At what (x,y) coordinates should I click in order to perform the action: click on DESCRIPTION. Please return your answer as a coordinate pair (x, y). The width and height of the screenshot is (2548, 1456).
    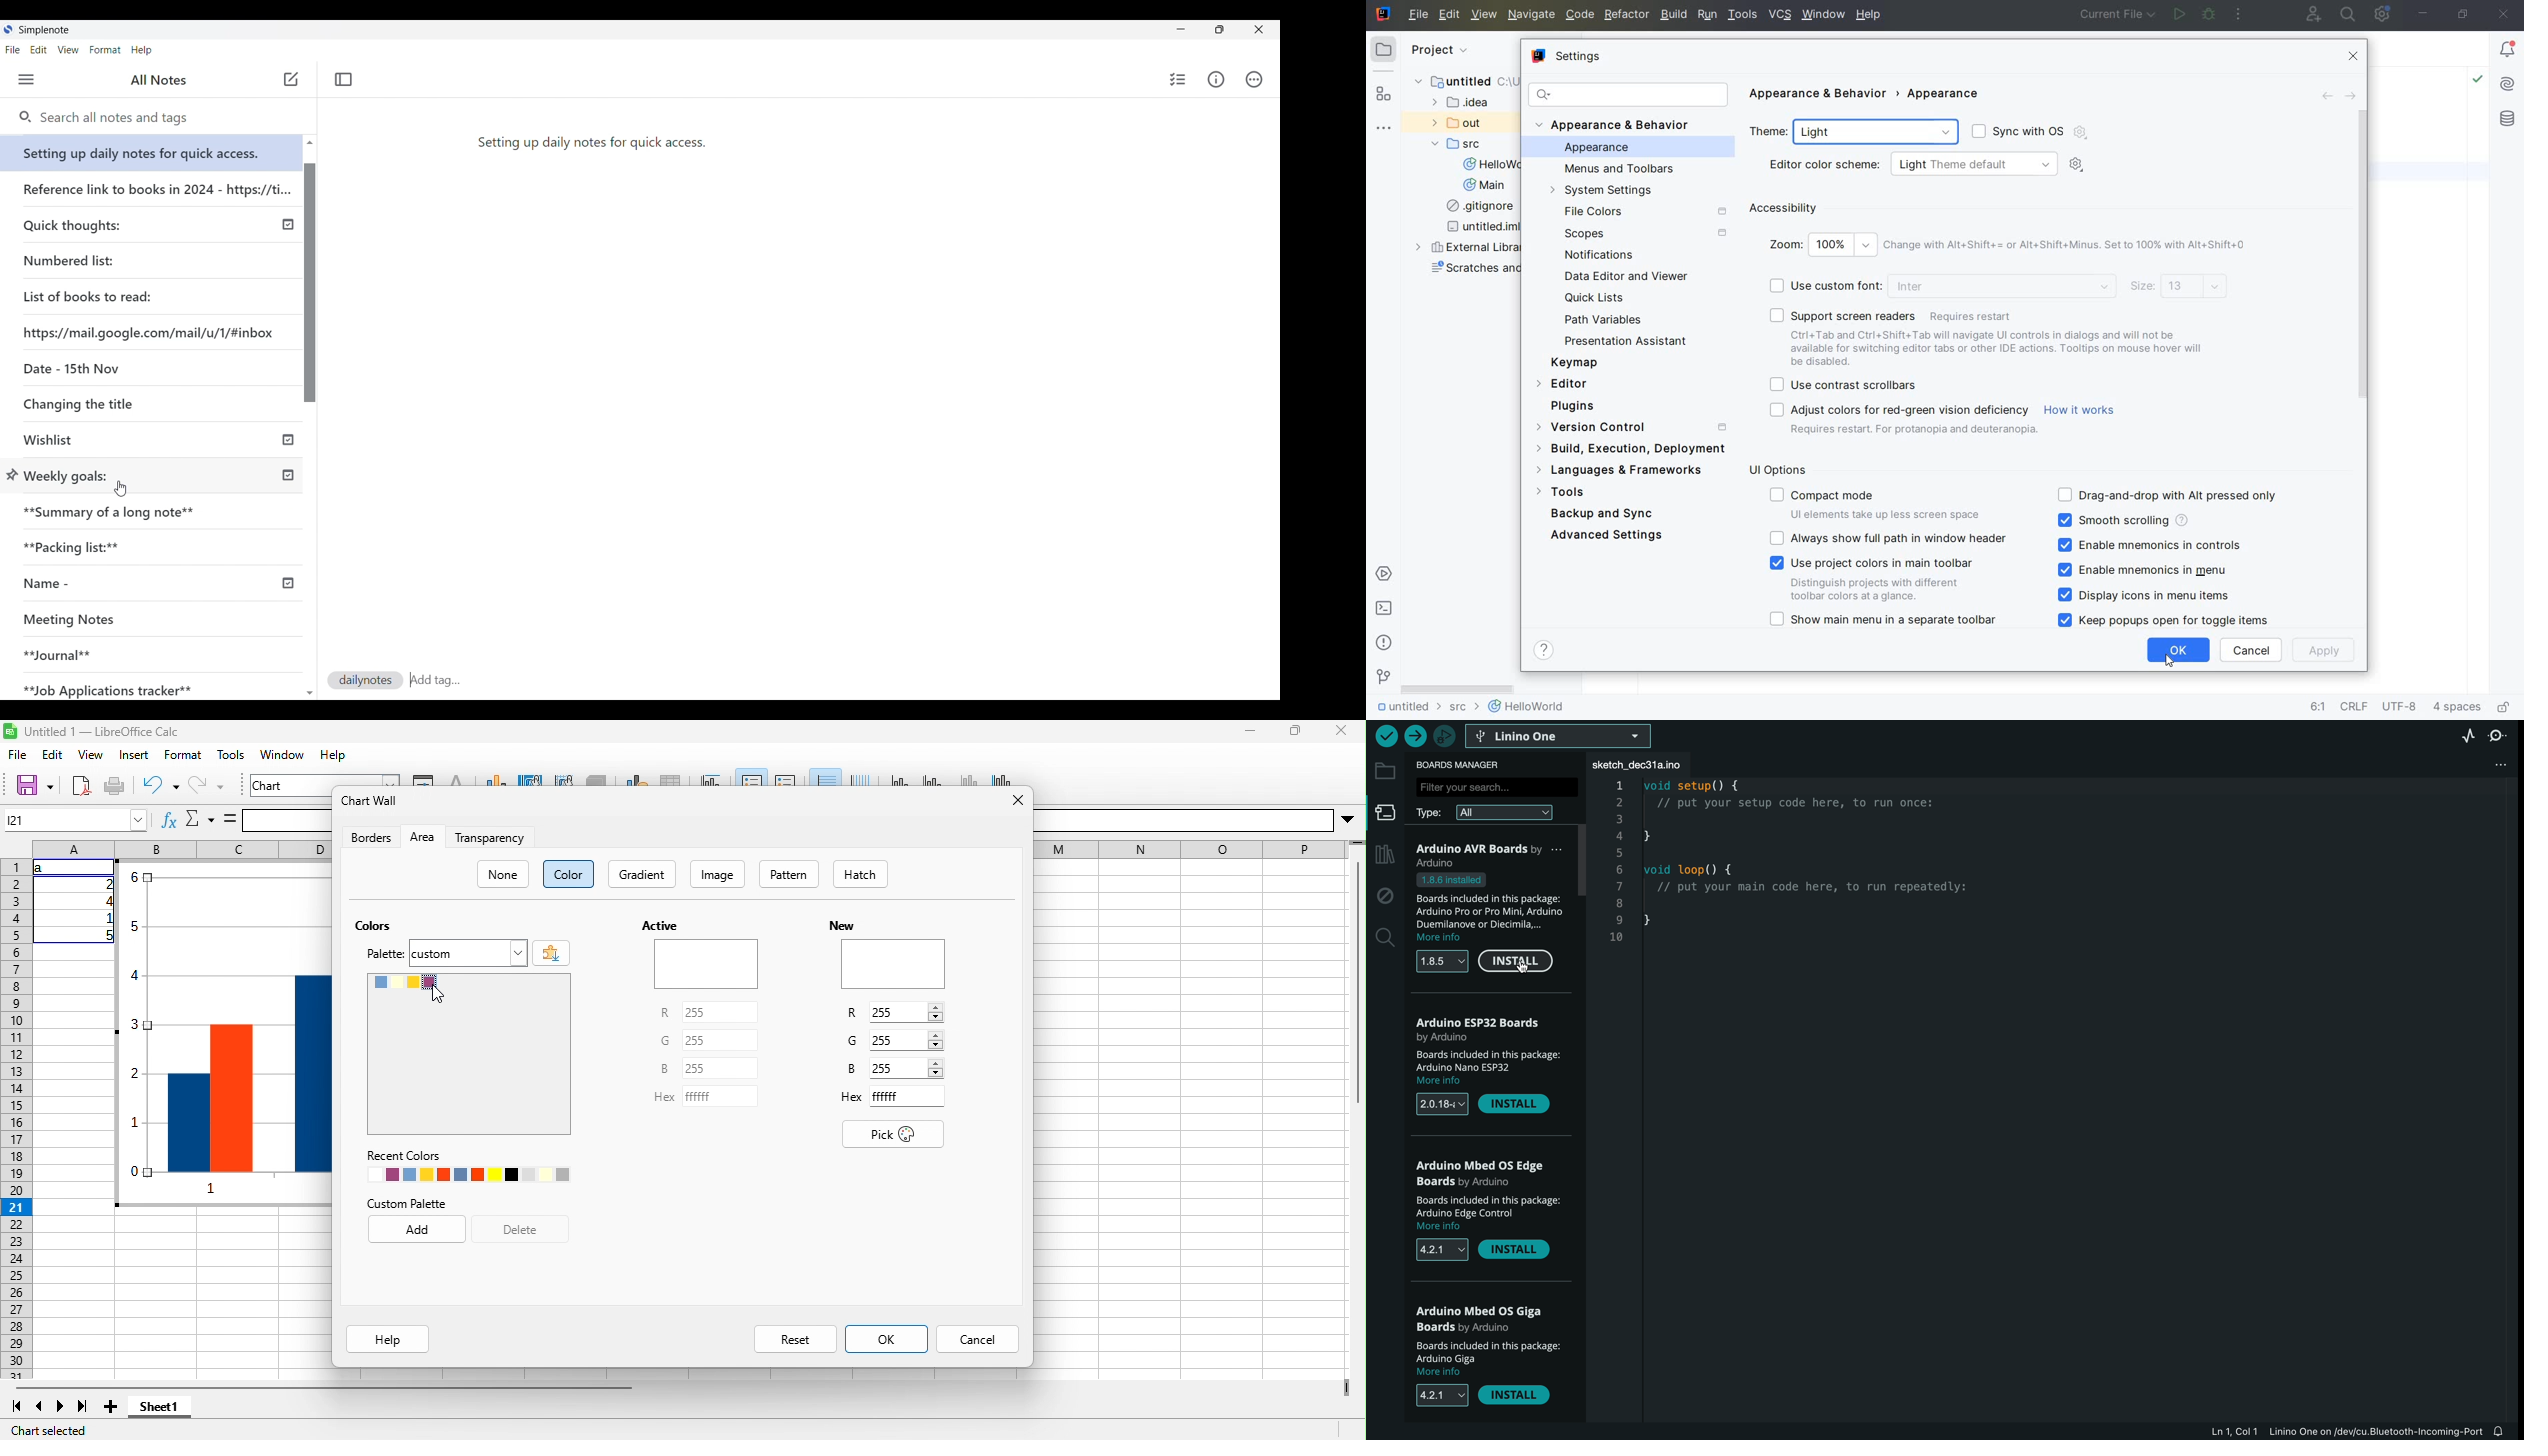
    Looking at the image, I should click on (1487, 1359).